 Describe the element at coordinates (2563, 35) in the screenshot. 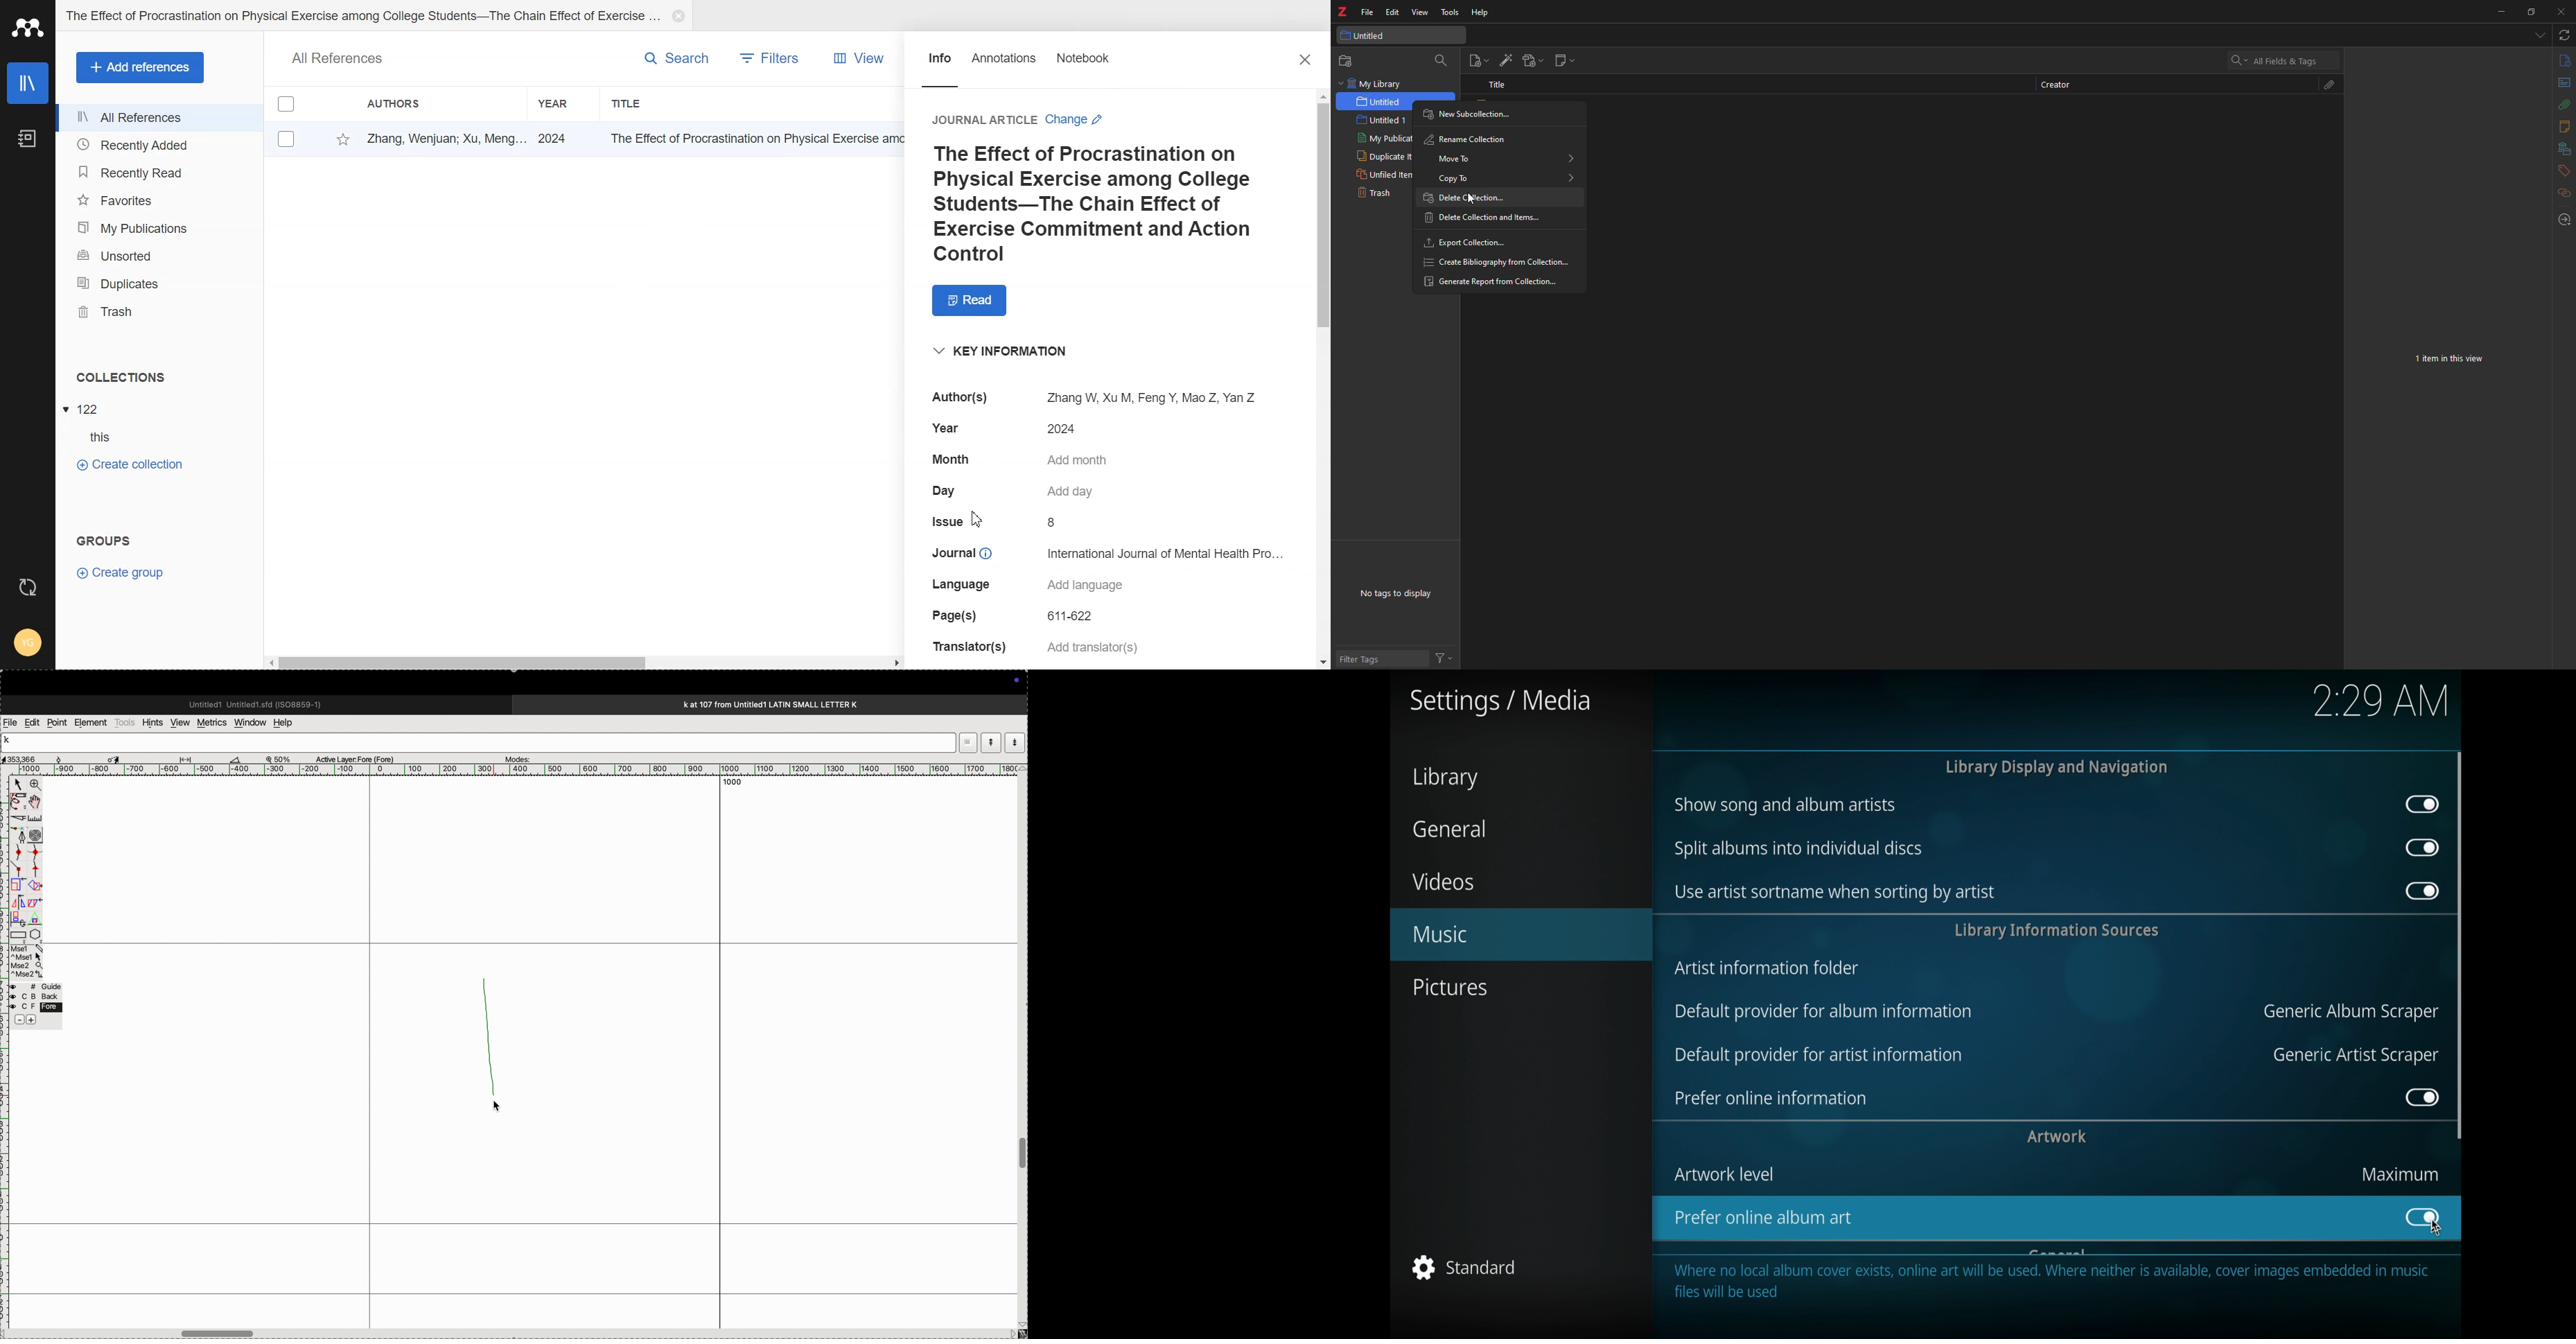

I see `sync` at that location.